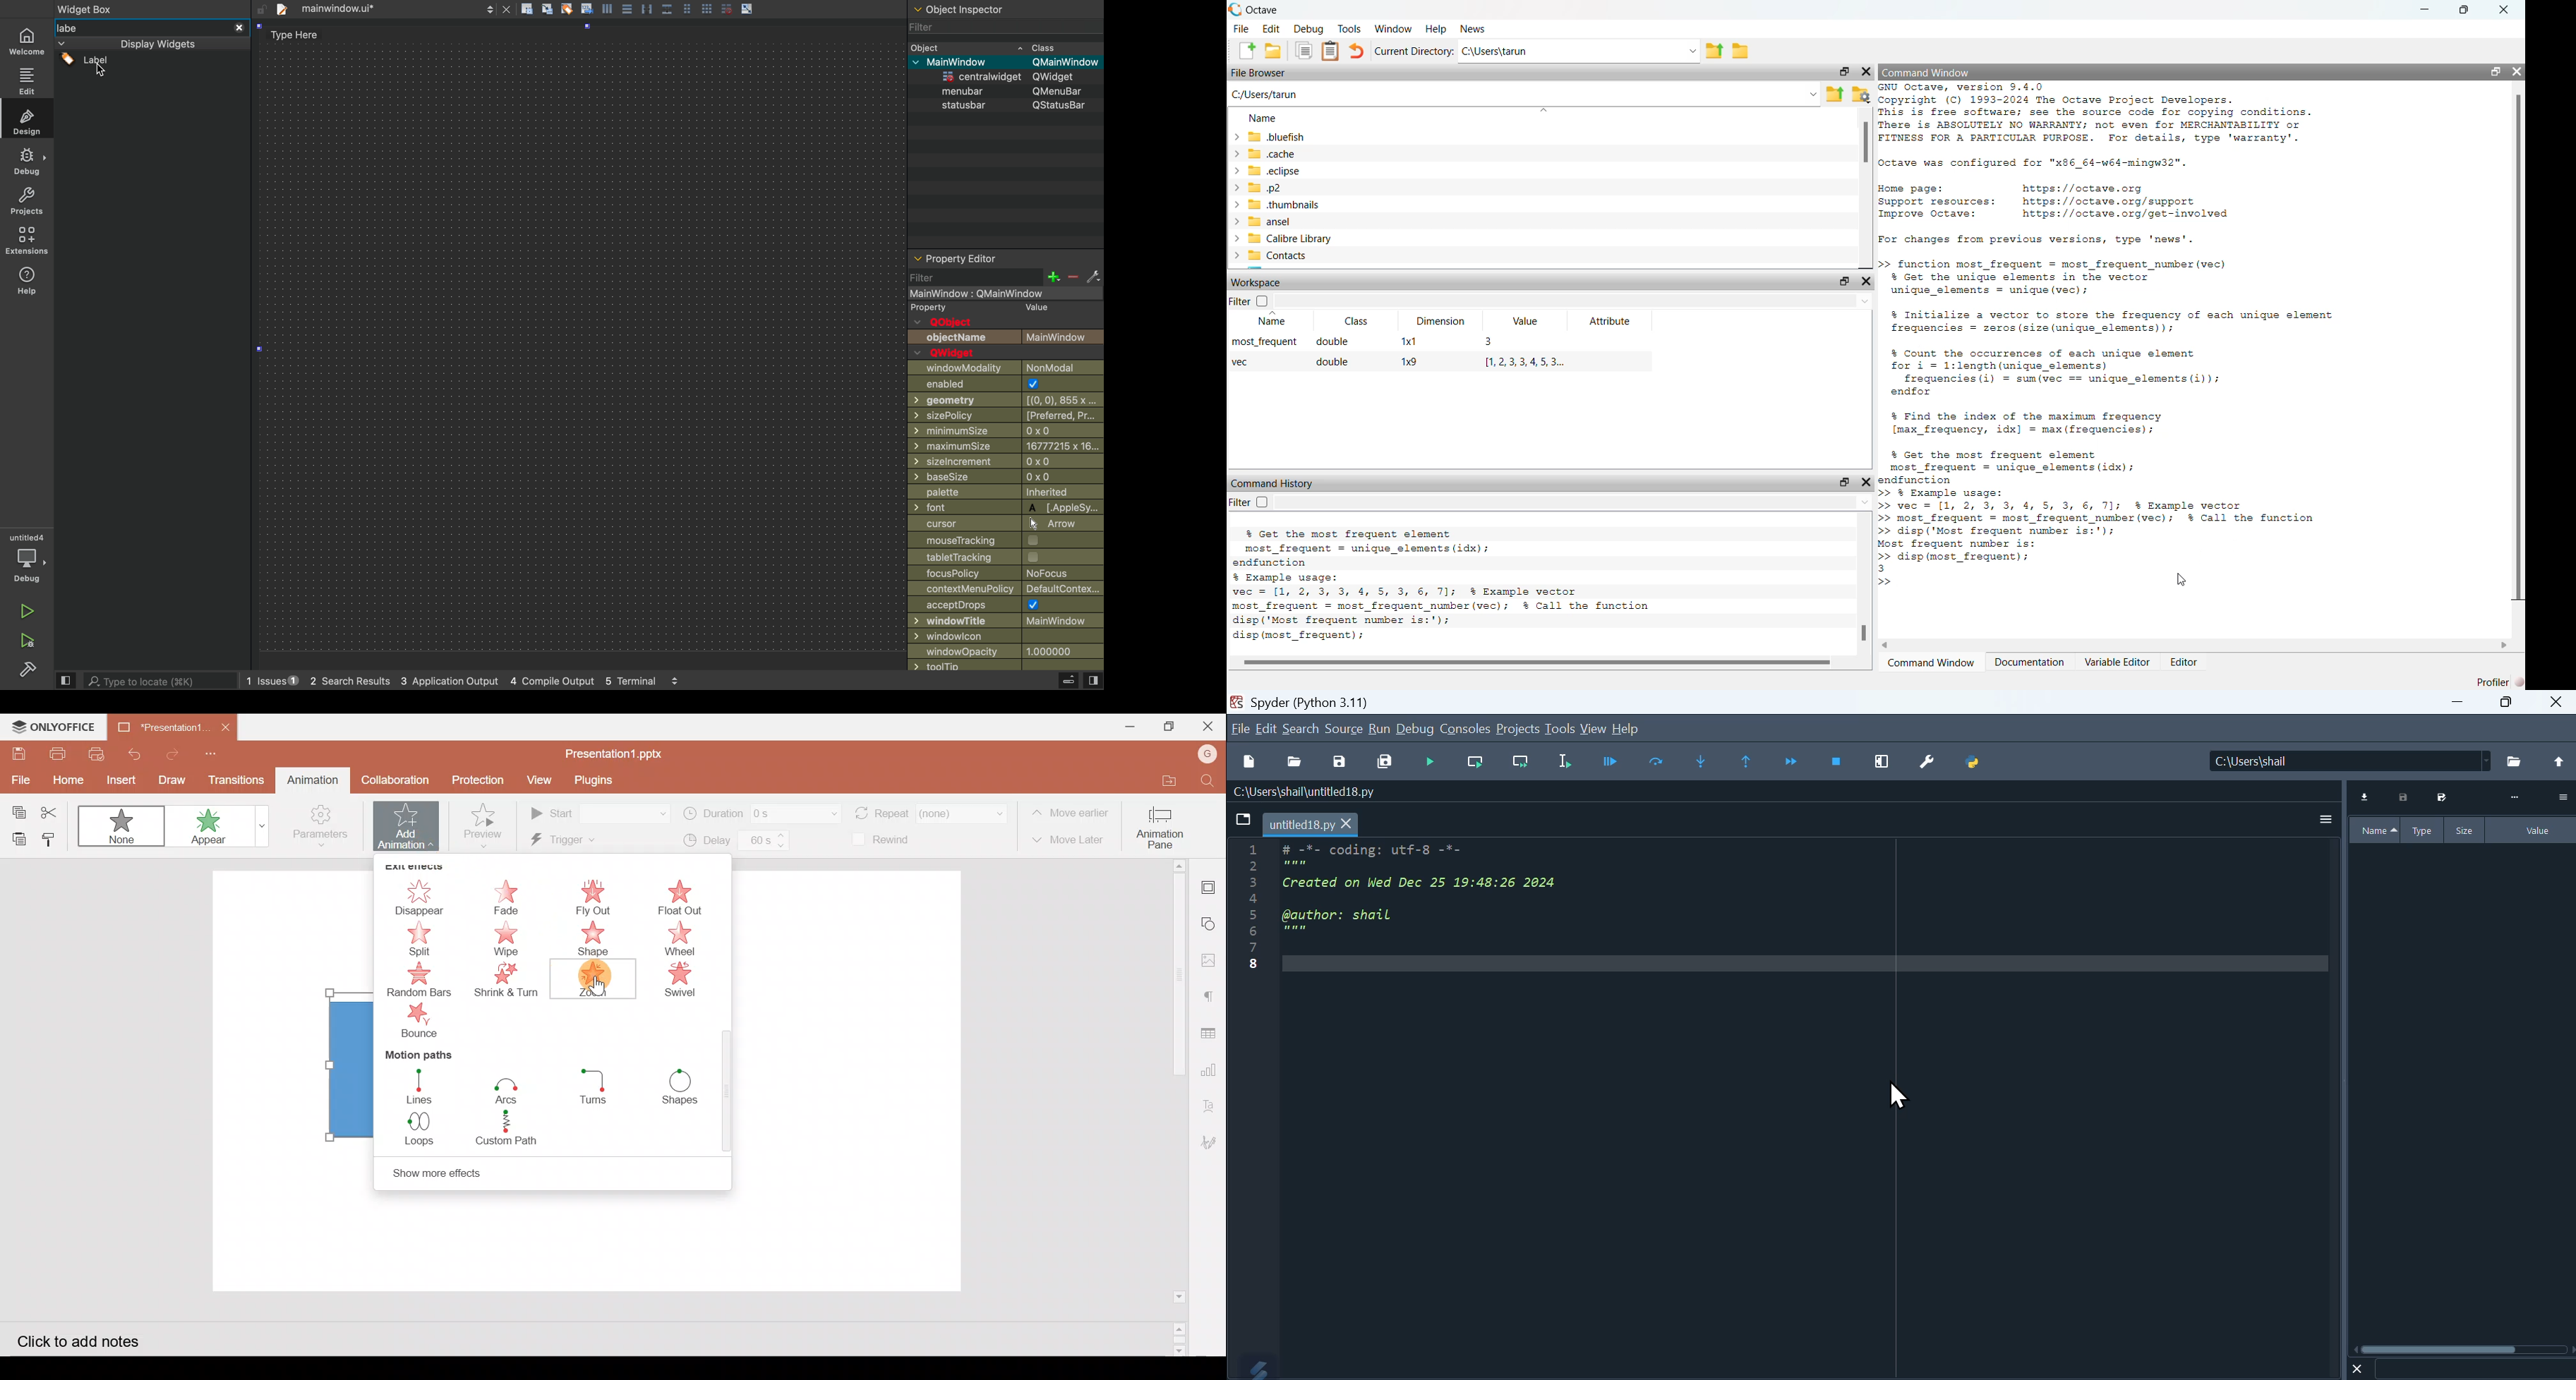 Image resolution: width=2576 pixels, height=1400 pixels. I want to click on Run current cell, so click(1475, 763).